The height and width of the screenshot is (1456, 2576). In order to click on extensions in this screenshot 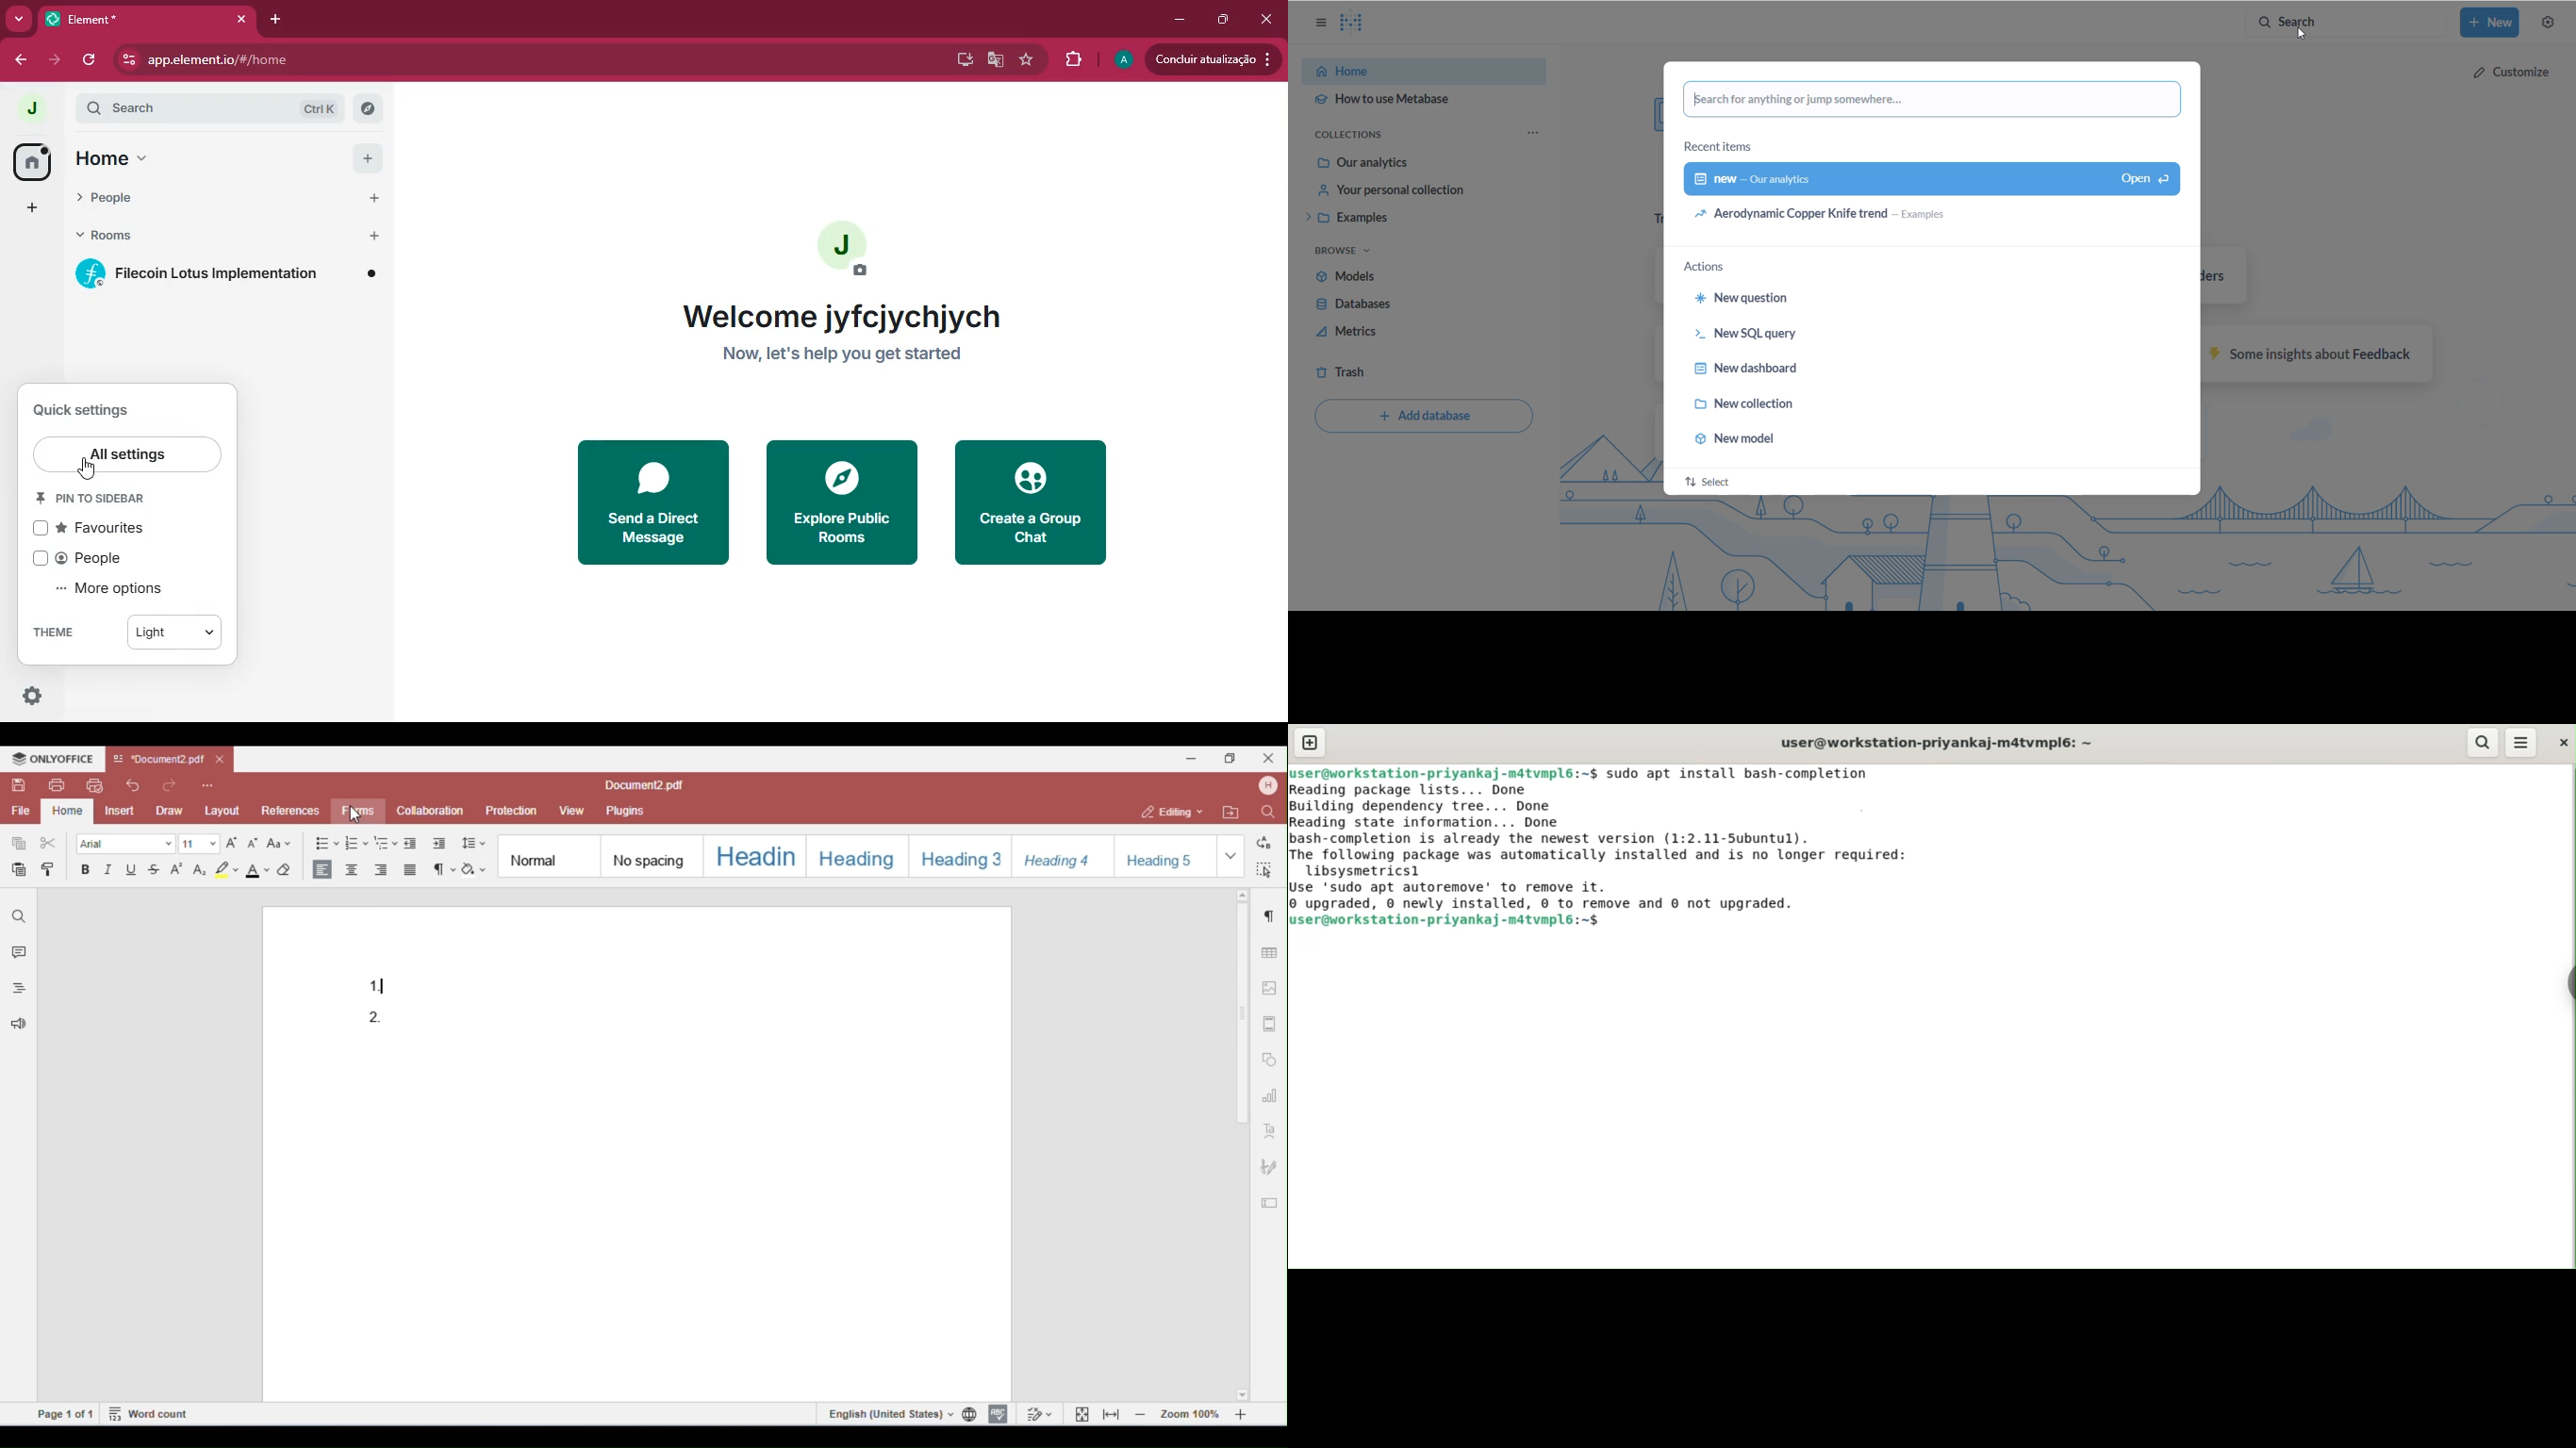, I will do `click(1070, 60)`.